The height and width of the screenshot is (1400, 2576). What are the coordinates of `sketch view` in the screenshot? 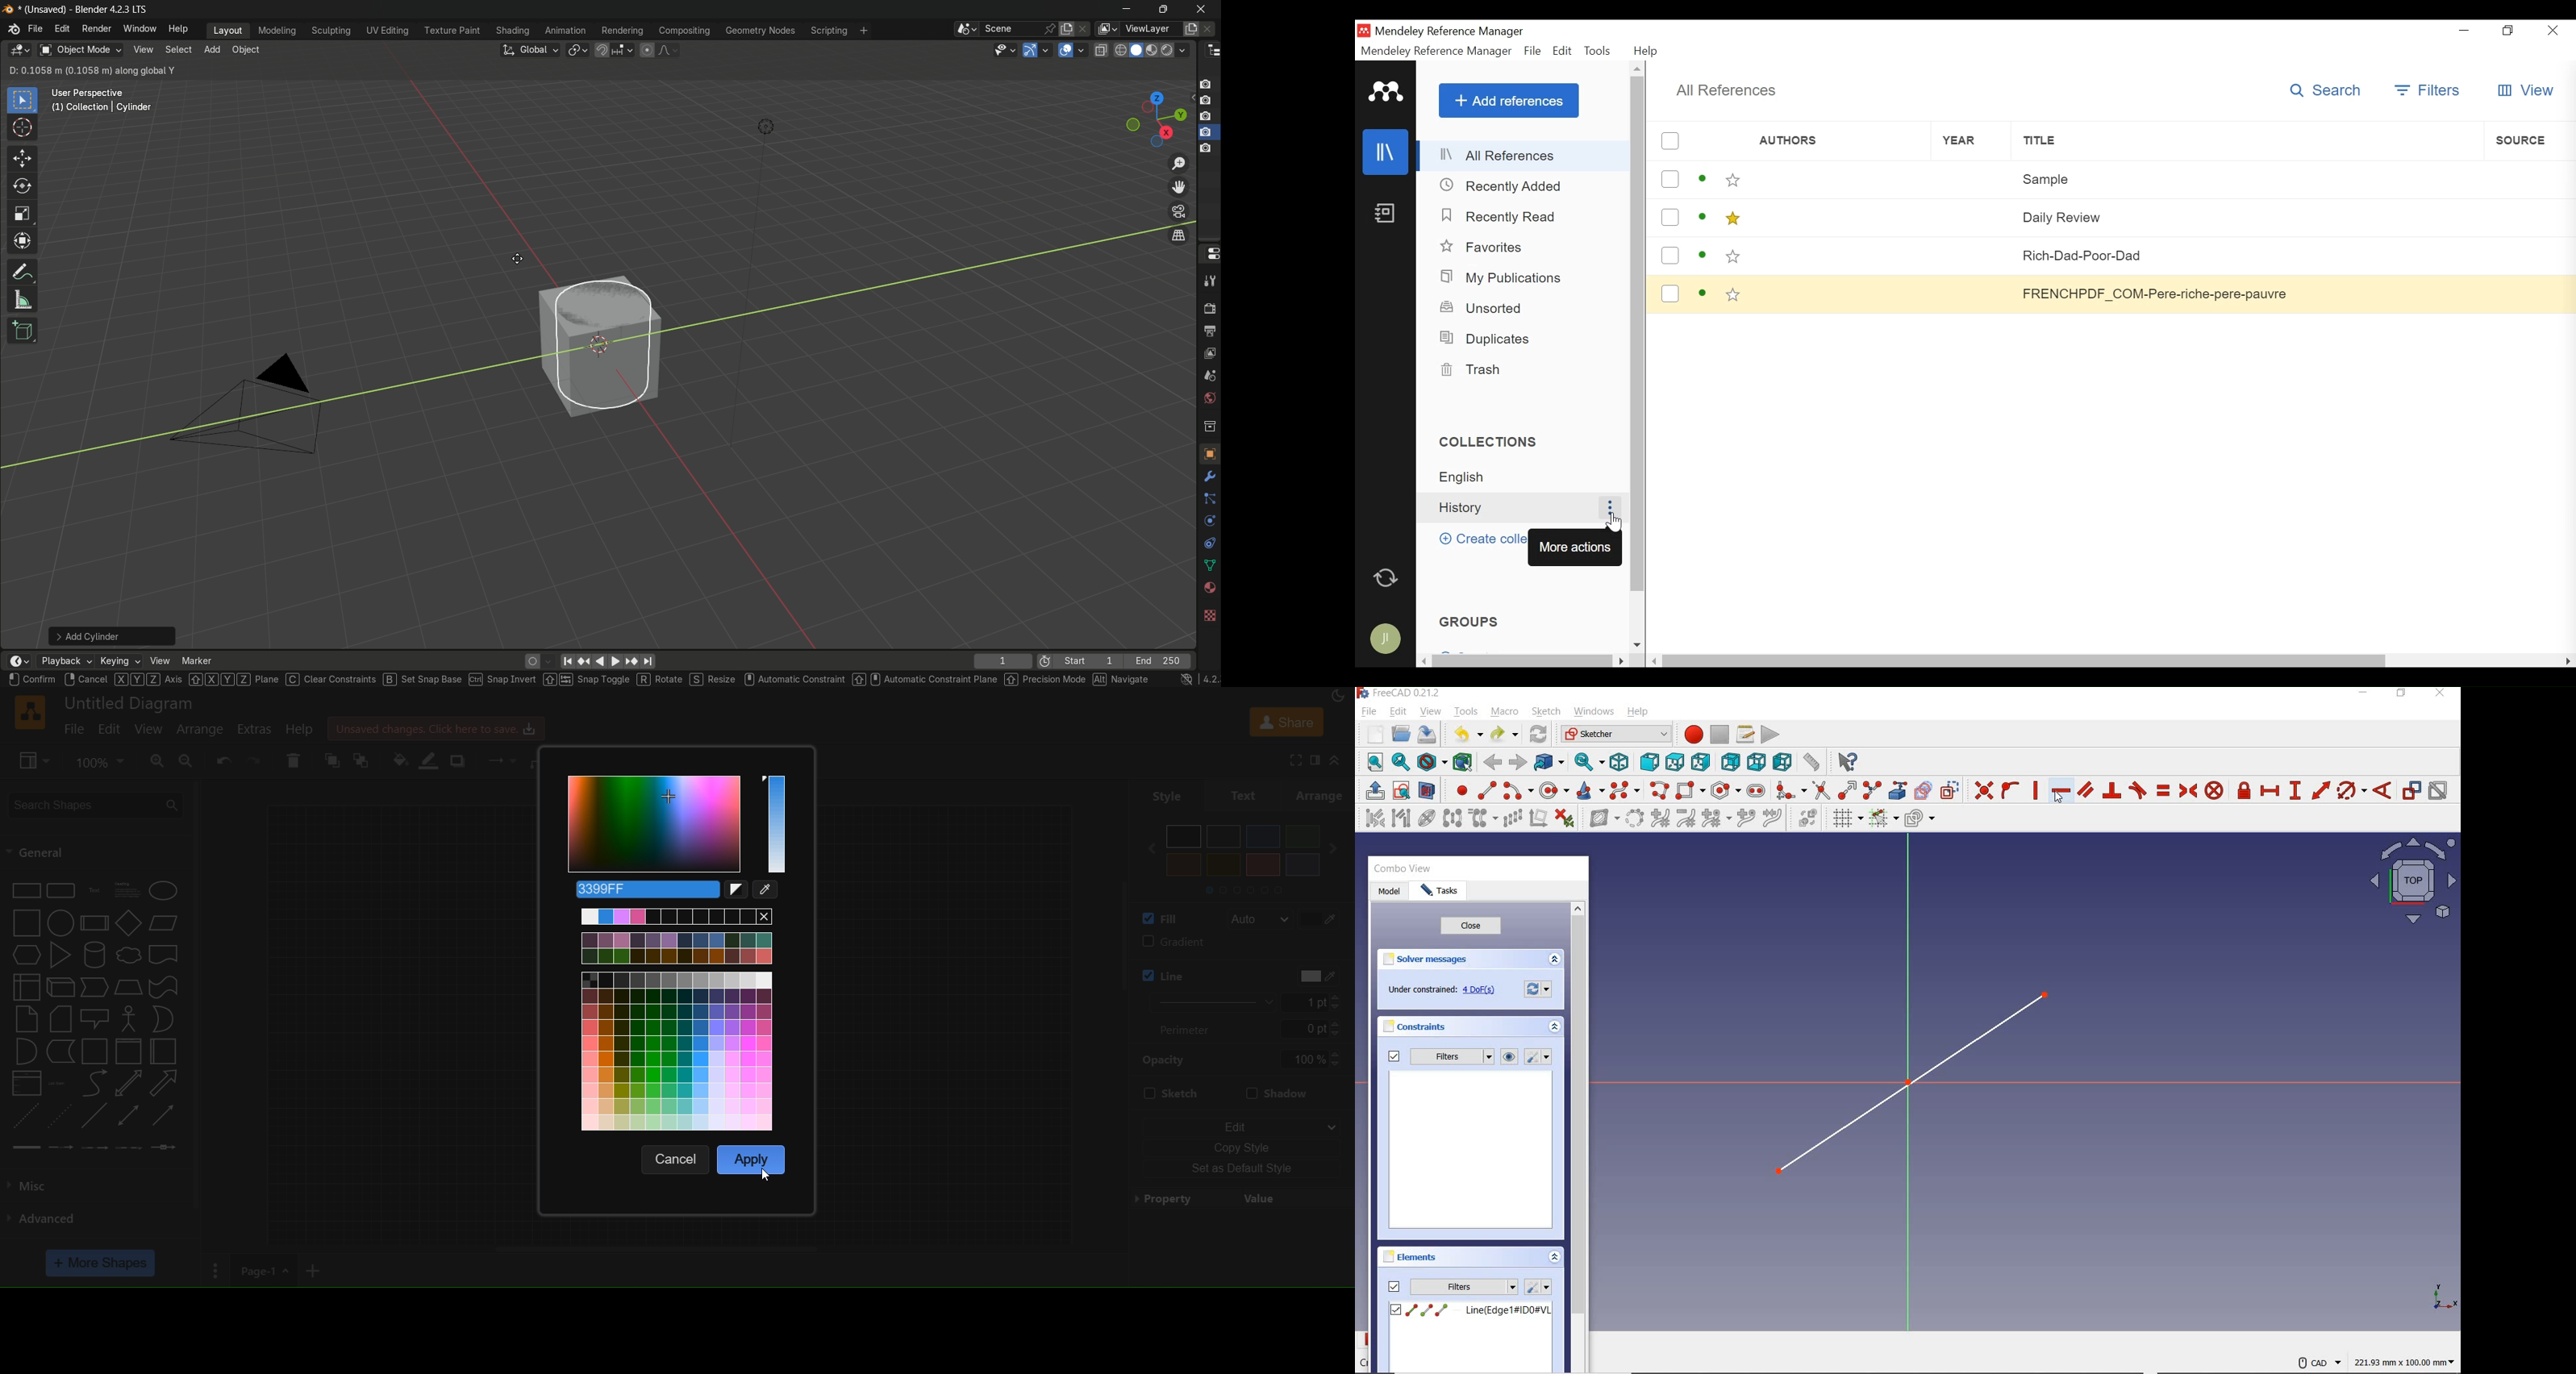 It's located at (2411, 882).